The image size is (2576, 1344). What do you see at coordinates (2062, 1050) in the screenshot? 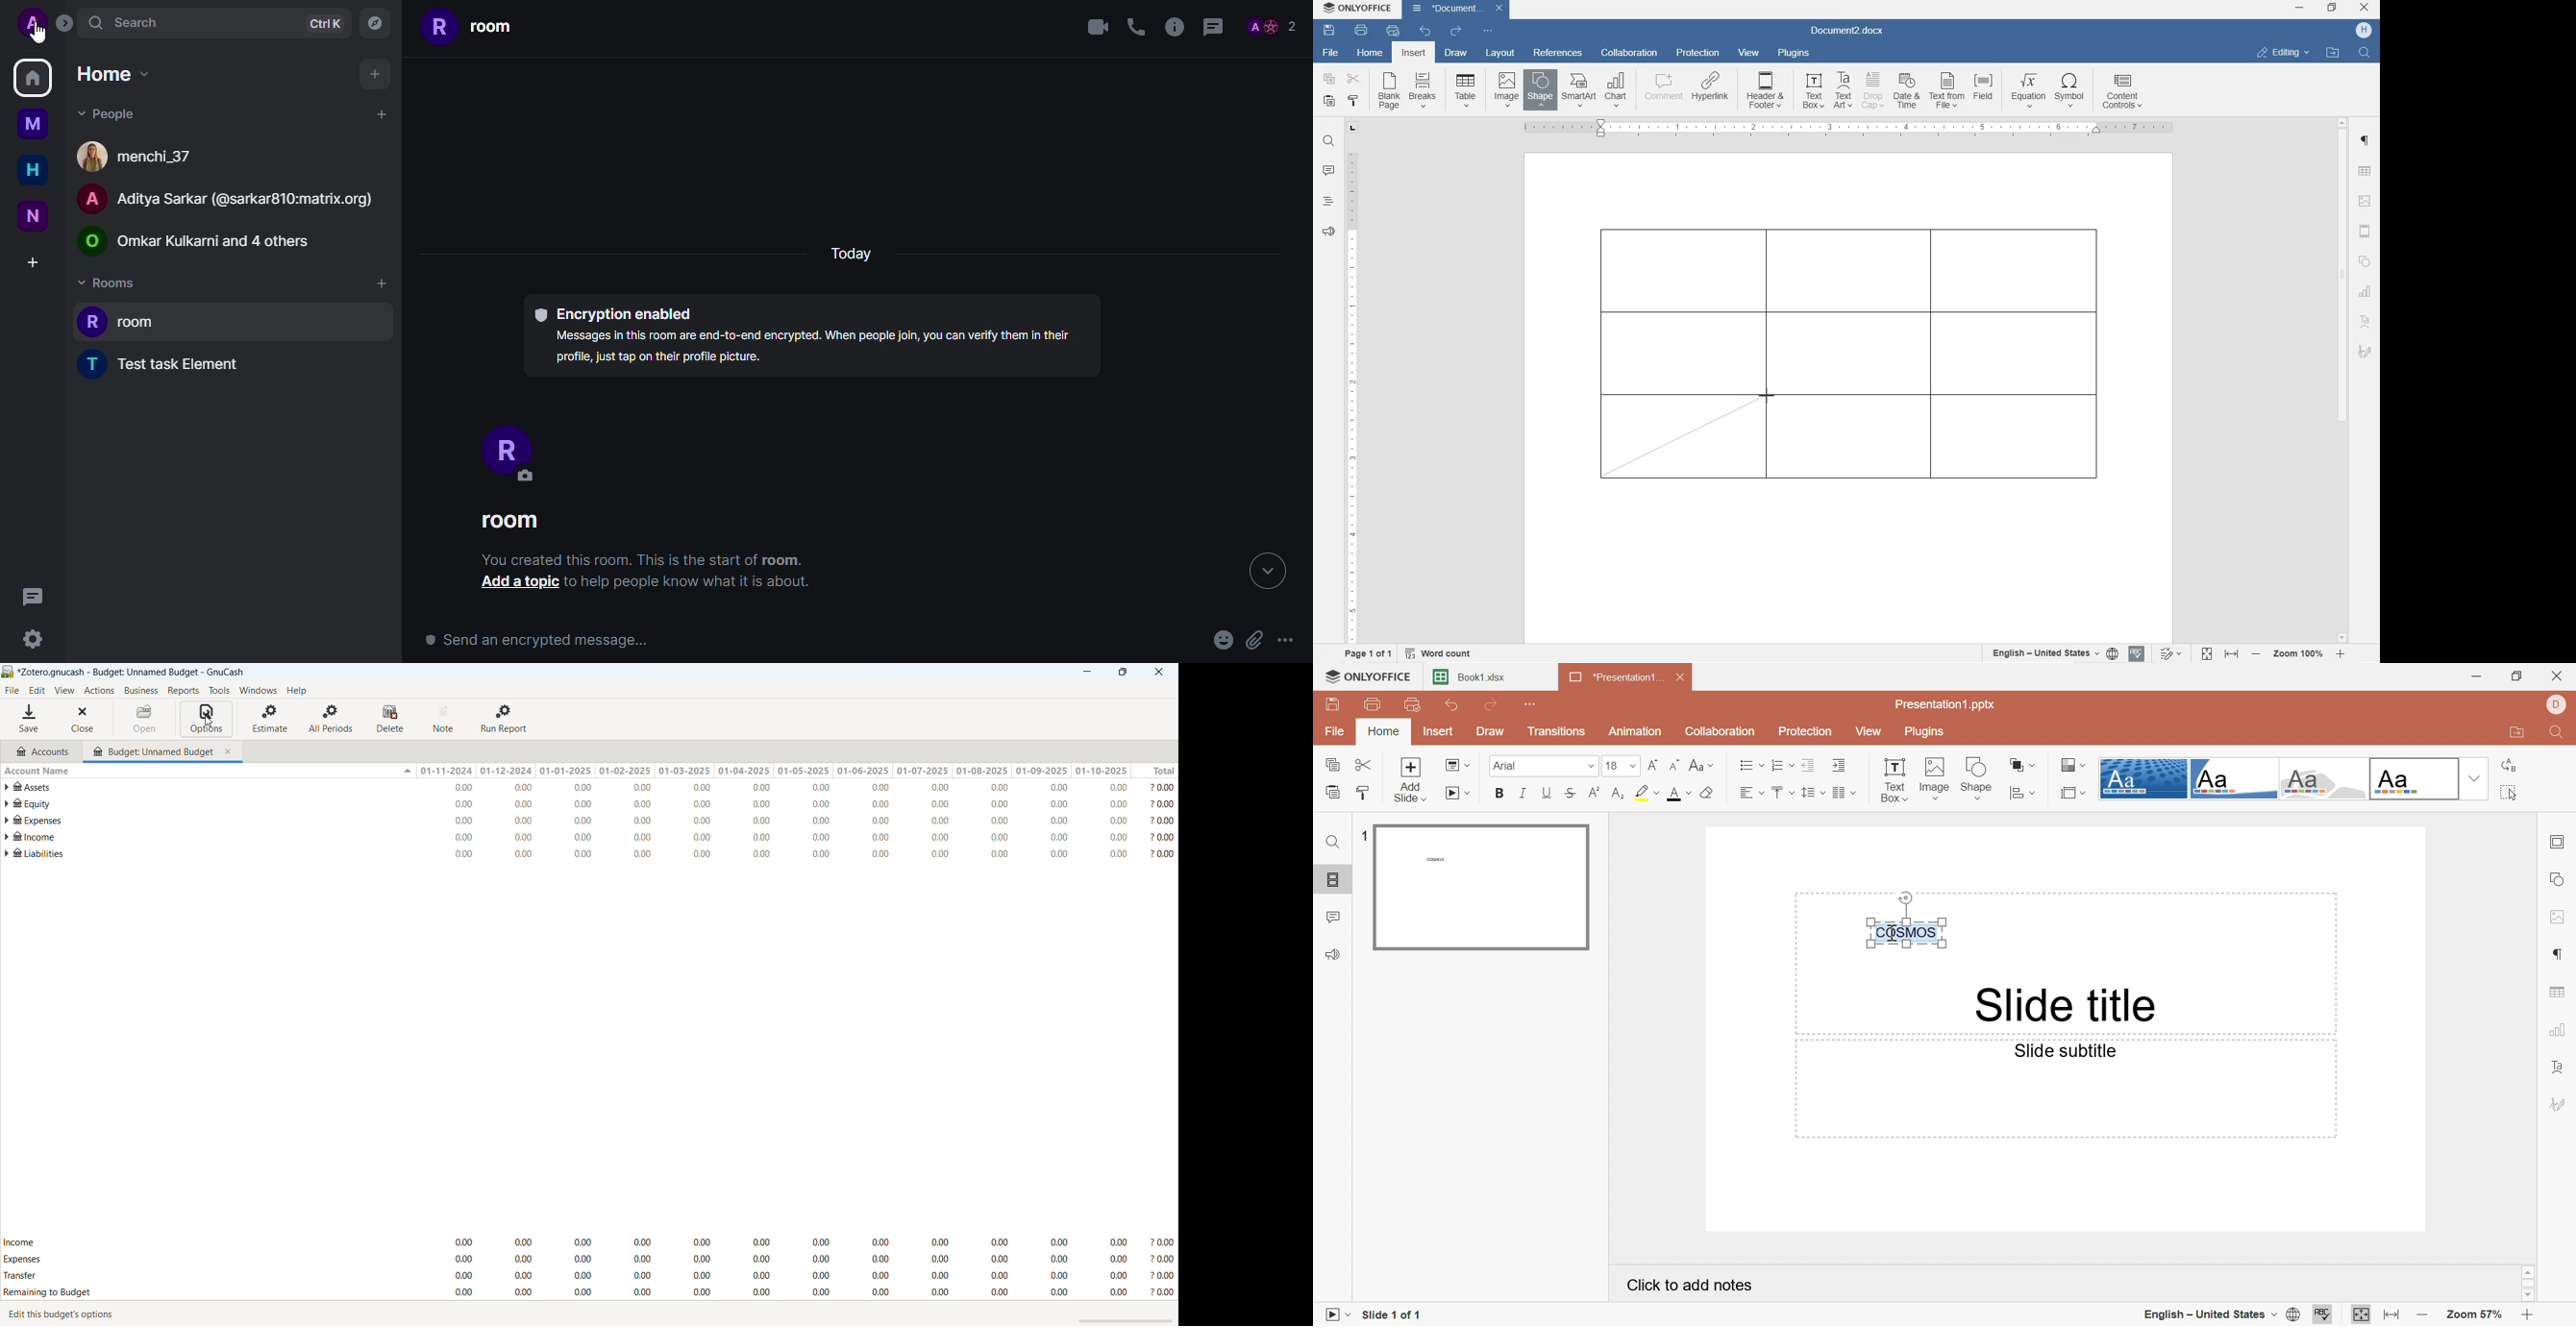
I see `Side subtitle` at bounding box center [2062, 1050].